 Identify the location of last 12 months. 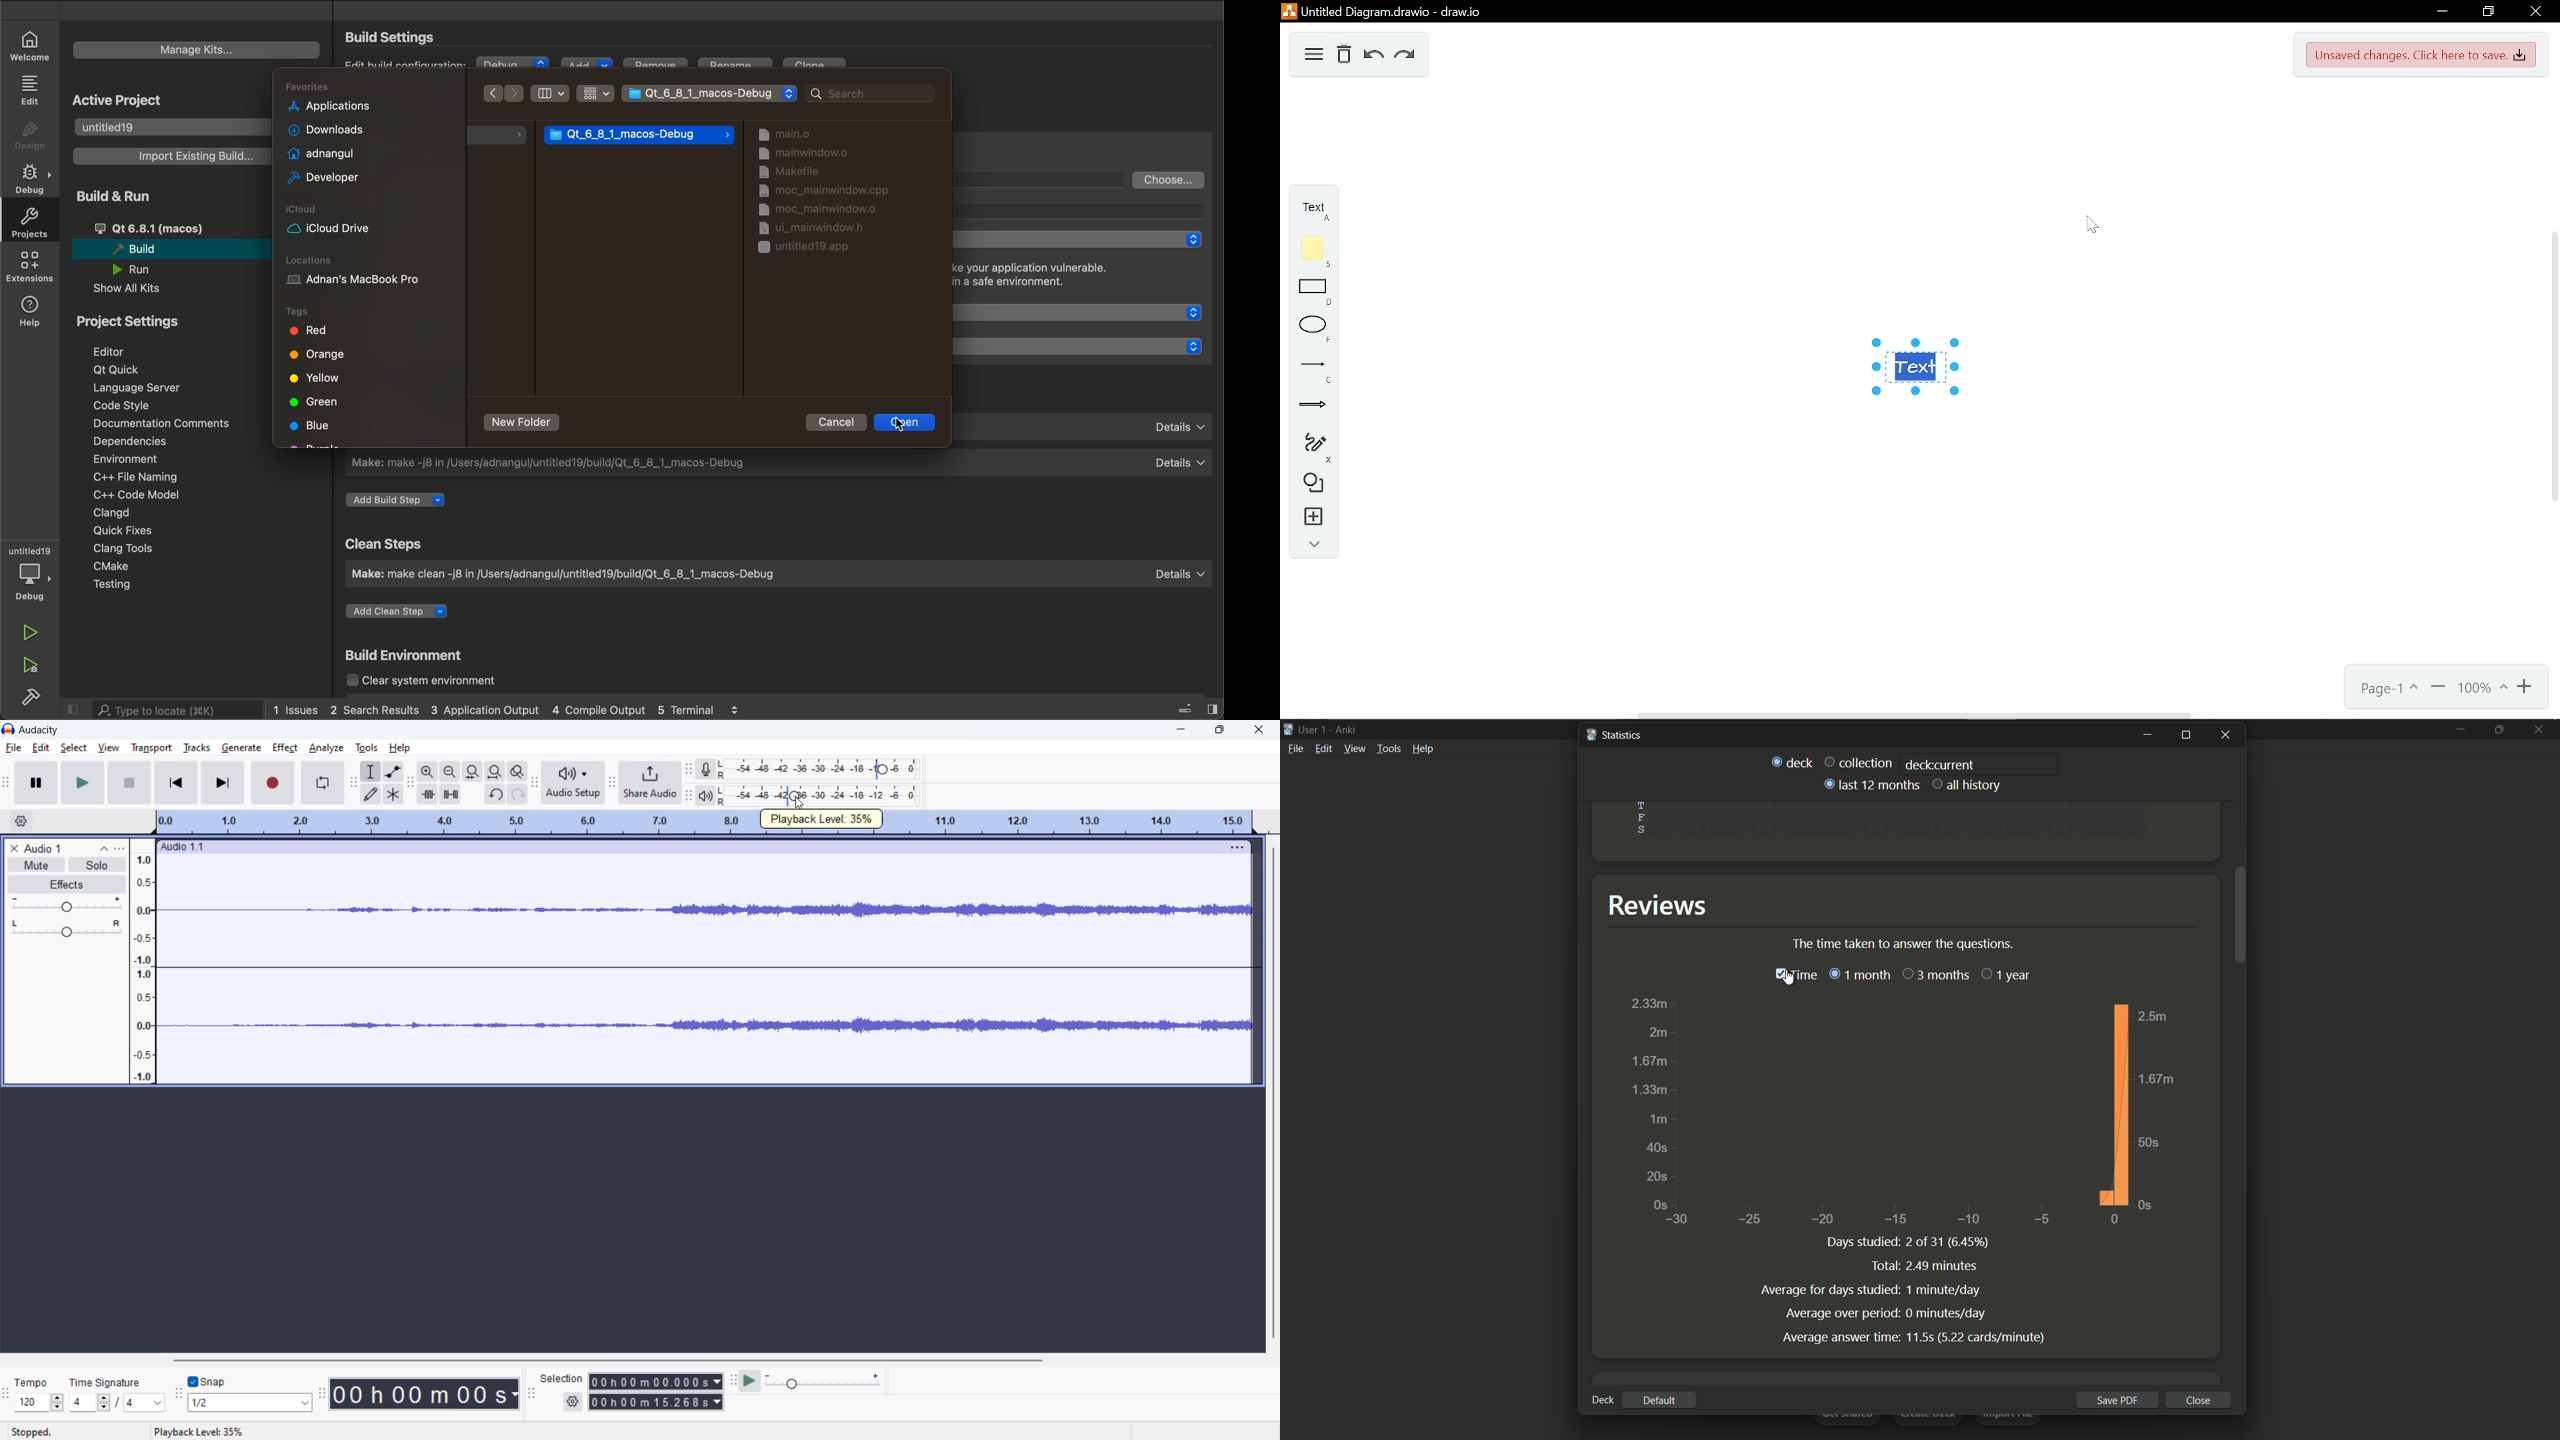
(1870, 785).